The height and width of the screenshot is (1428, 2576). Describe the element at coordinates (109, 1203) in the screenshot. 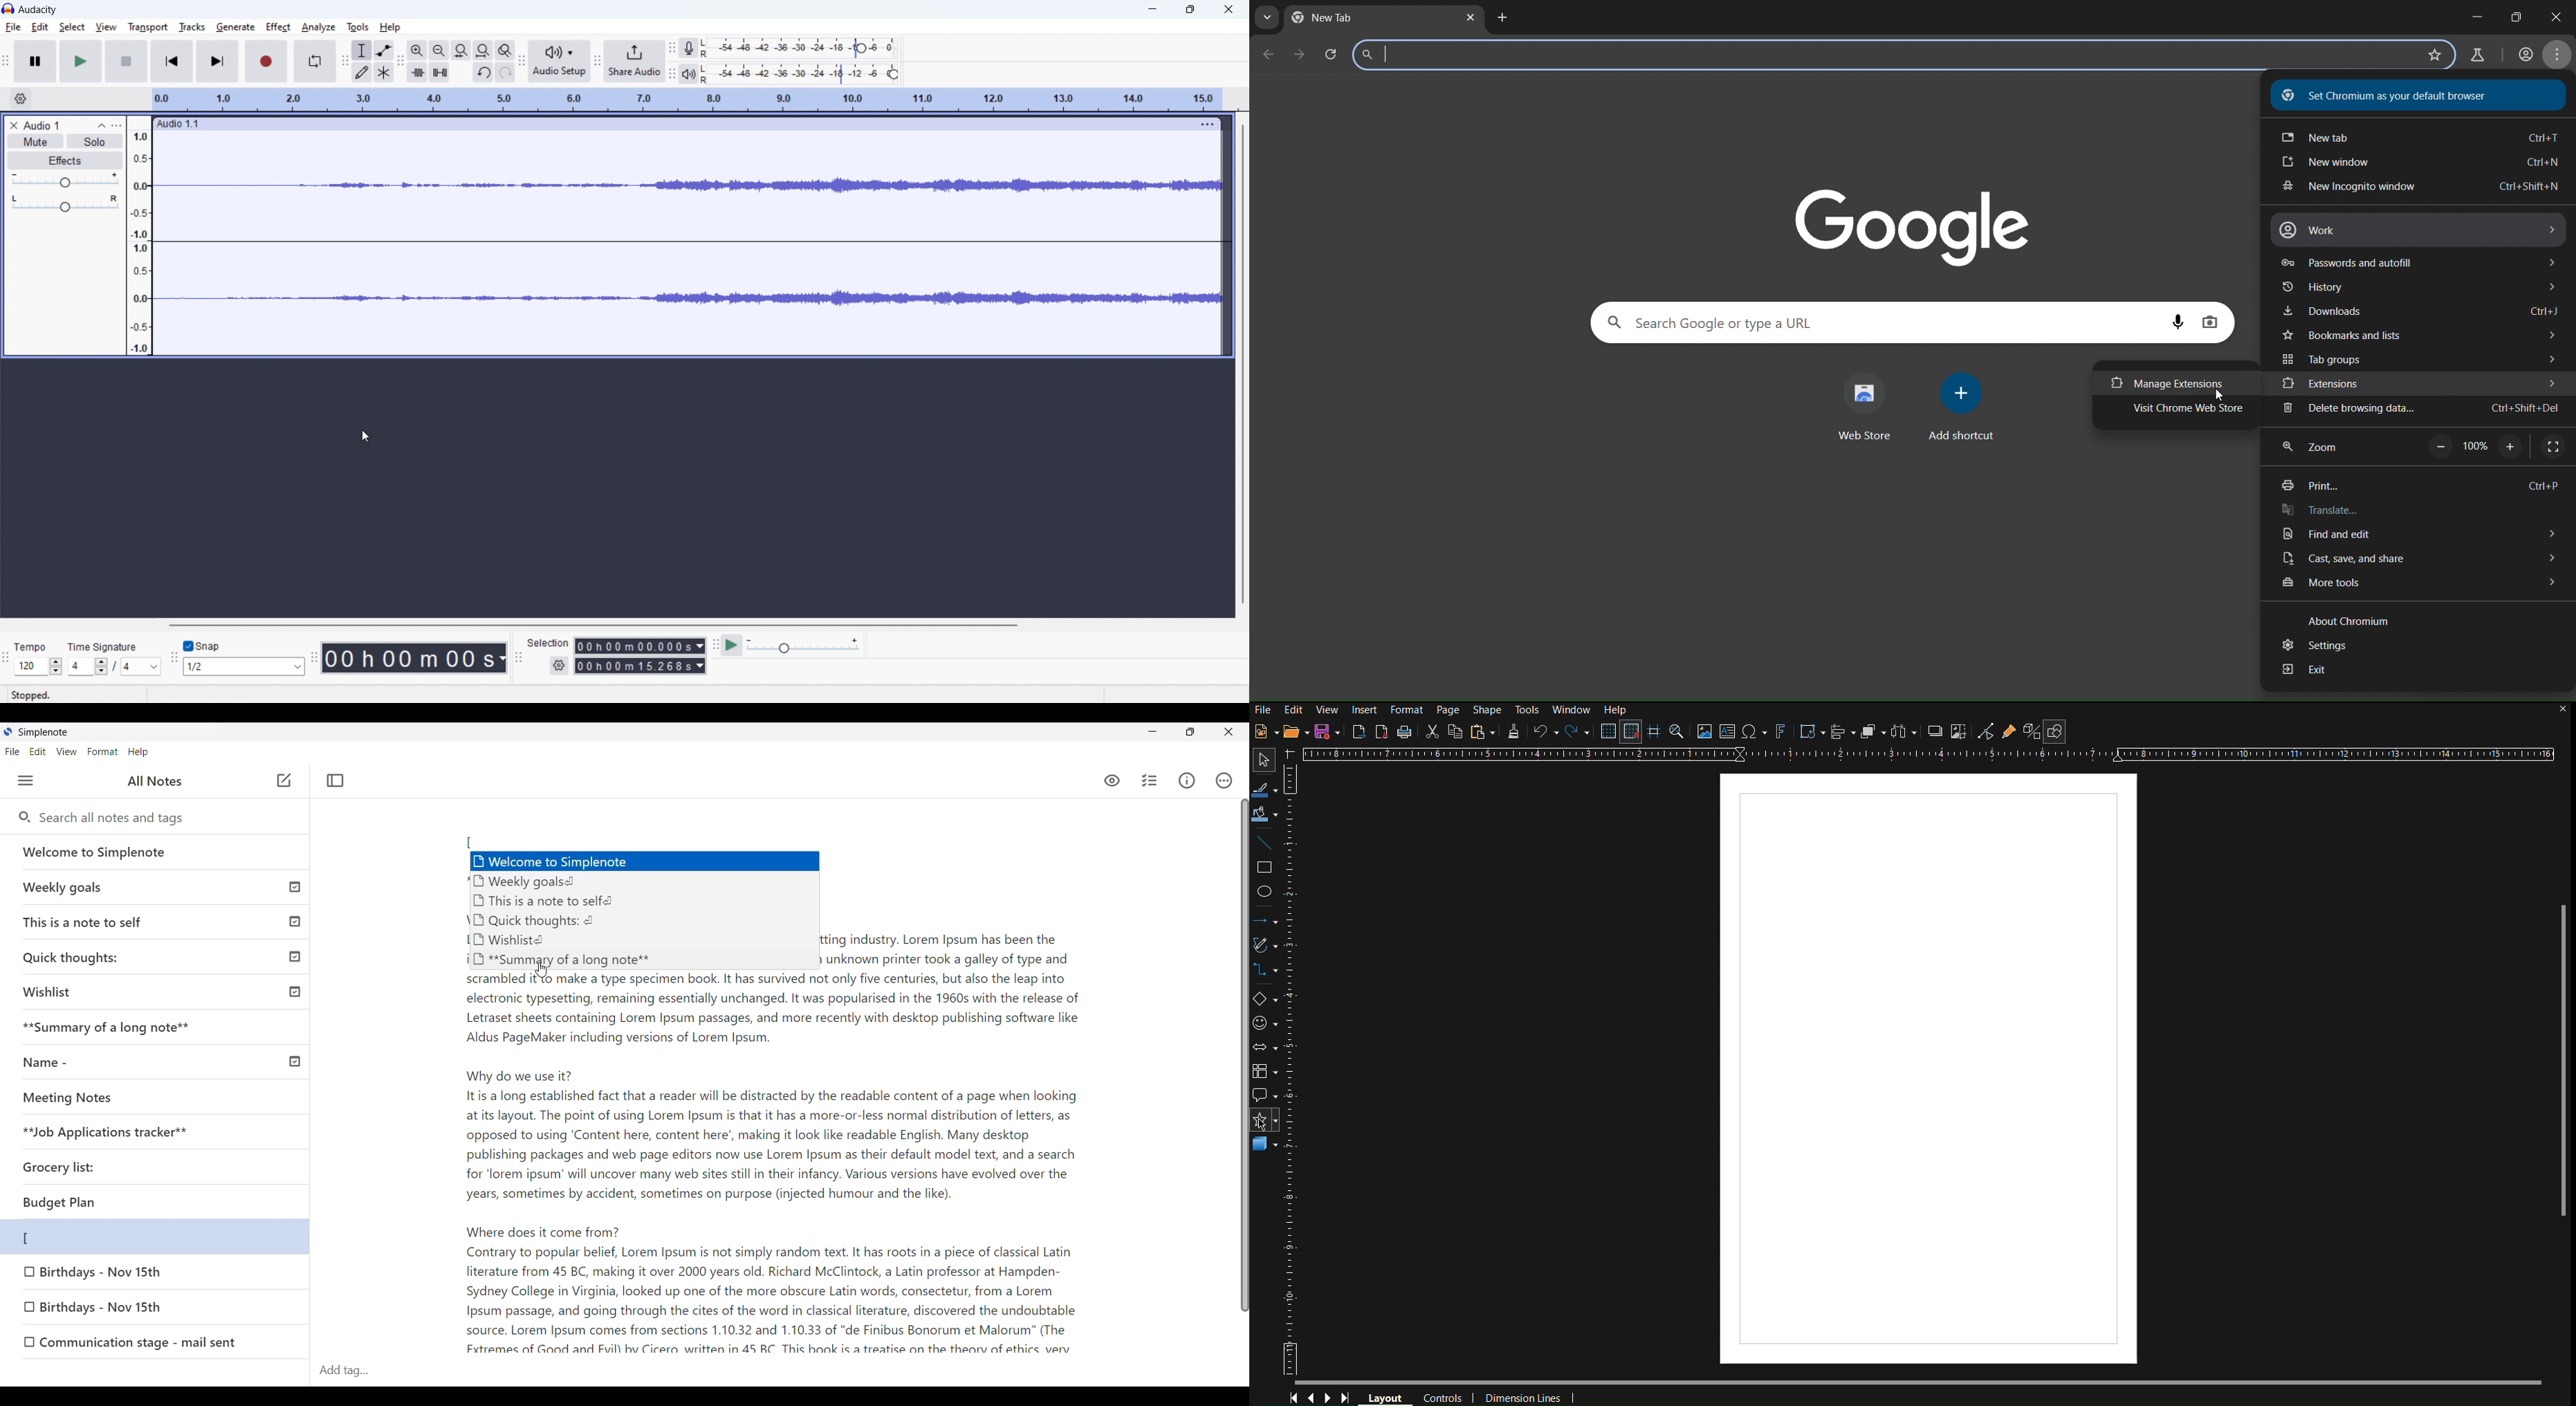

I see `Budget plan` at that location.